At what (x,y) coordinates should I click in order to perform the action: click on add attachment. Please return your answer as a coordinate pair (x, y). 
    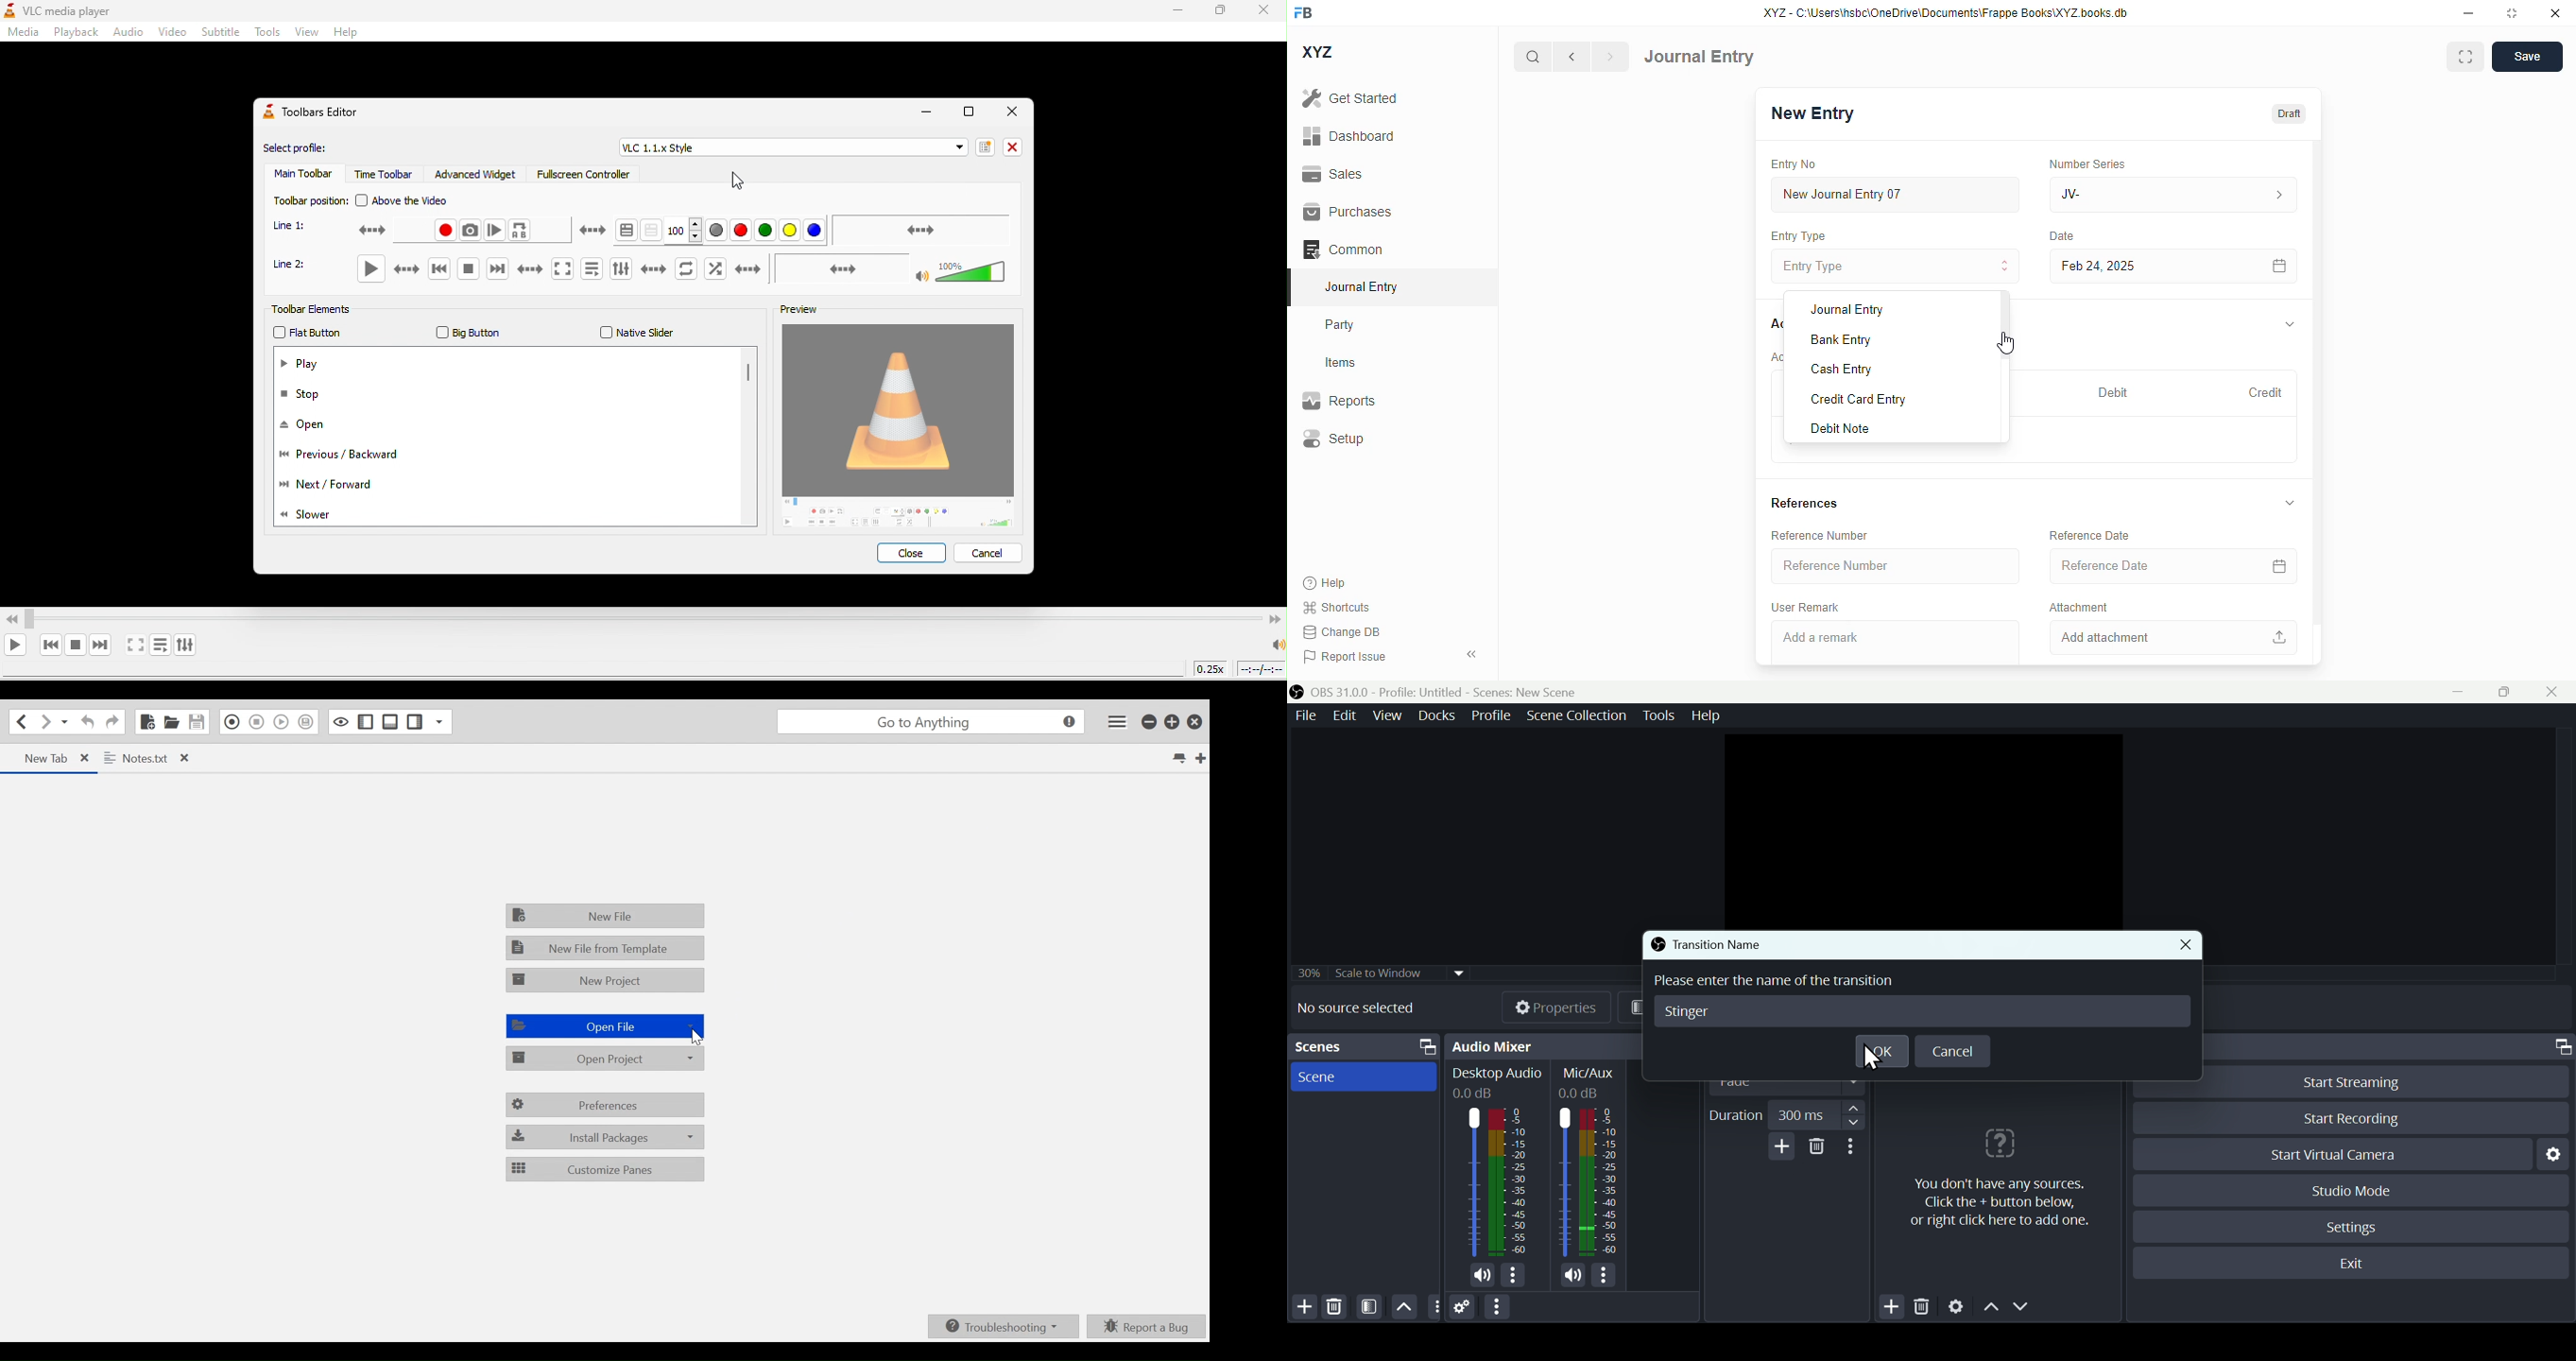
    Looking at the image, I should click on (2172, 638).